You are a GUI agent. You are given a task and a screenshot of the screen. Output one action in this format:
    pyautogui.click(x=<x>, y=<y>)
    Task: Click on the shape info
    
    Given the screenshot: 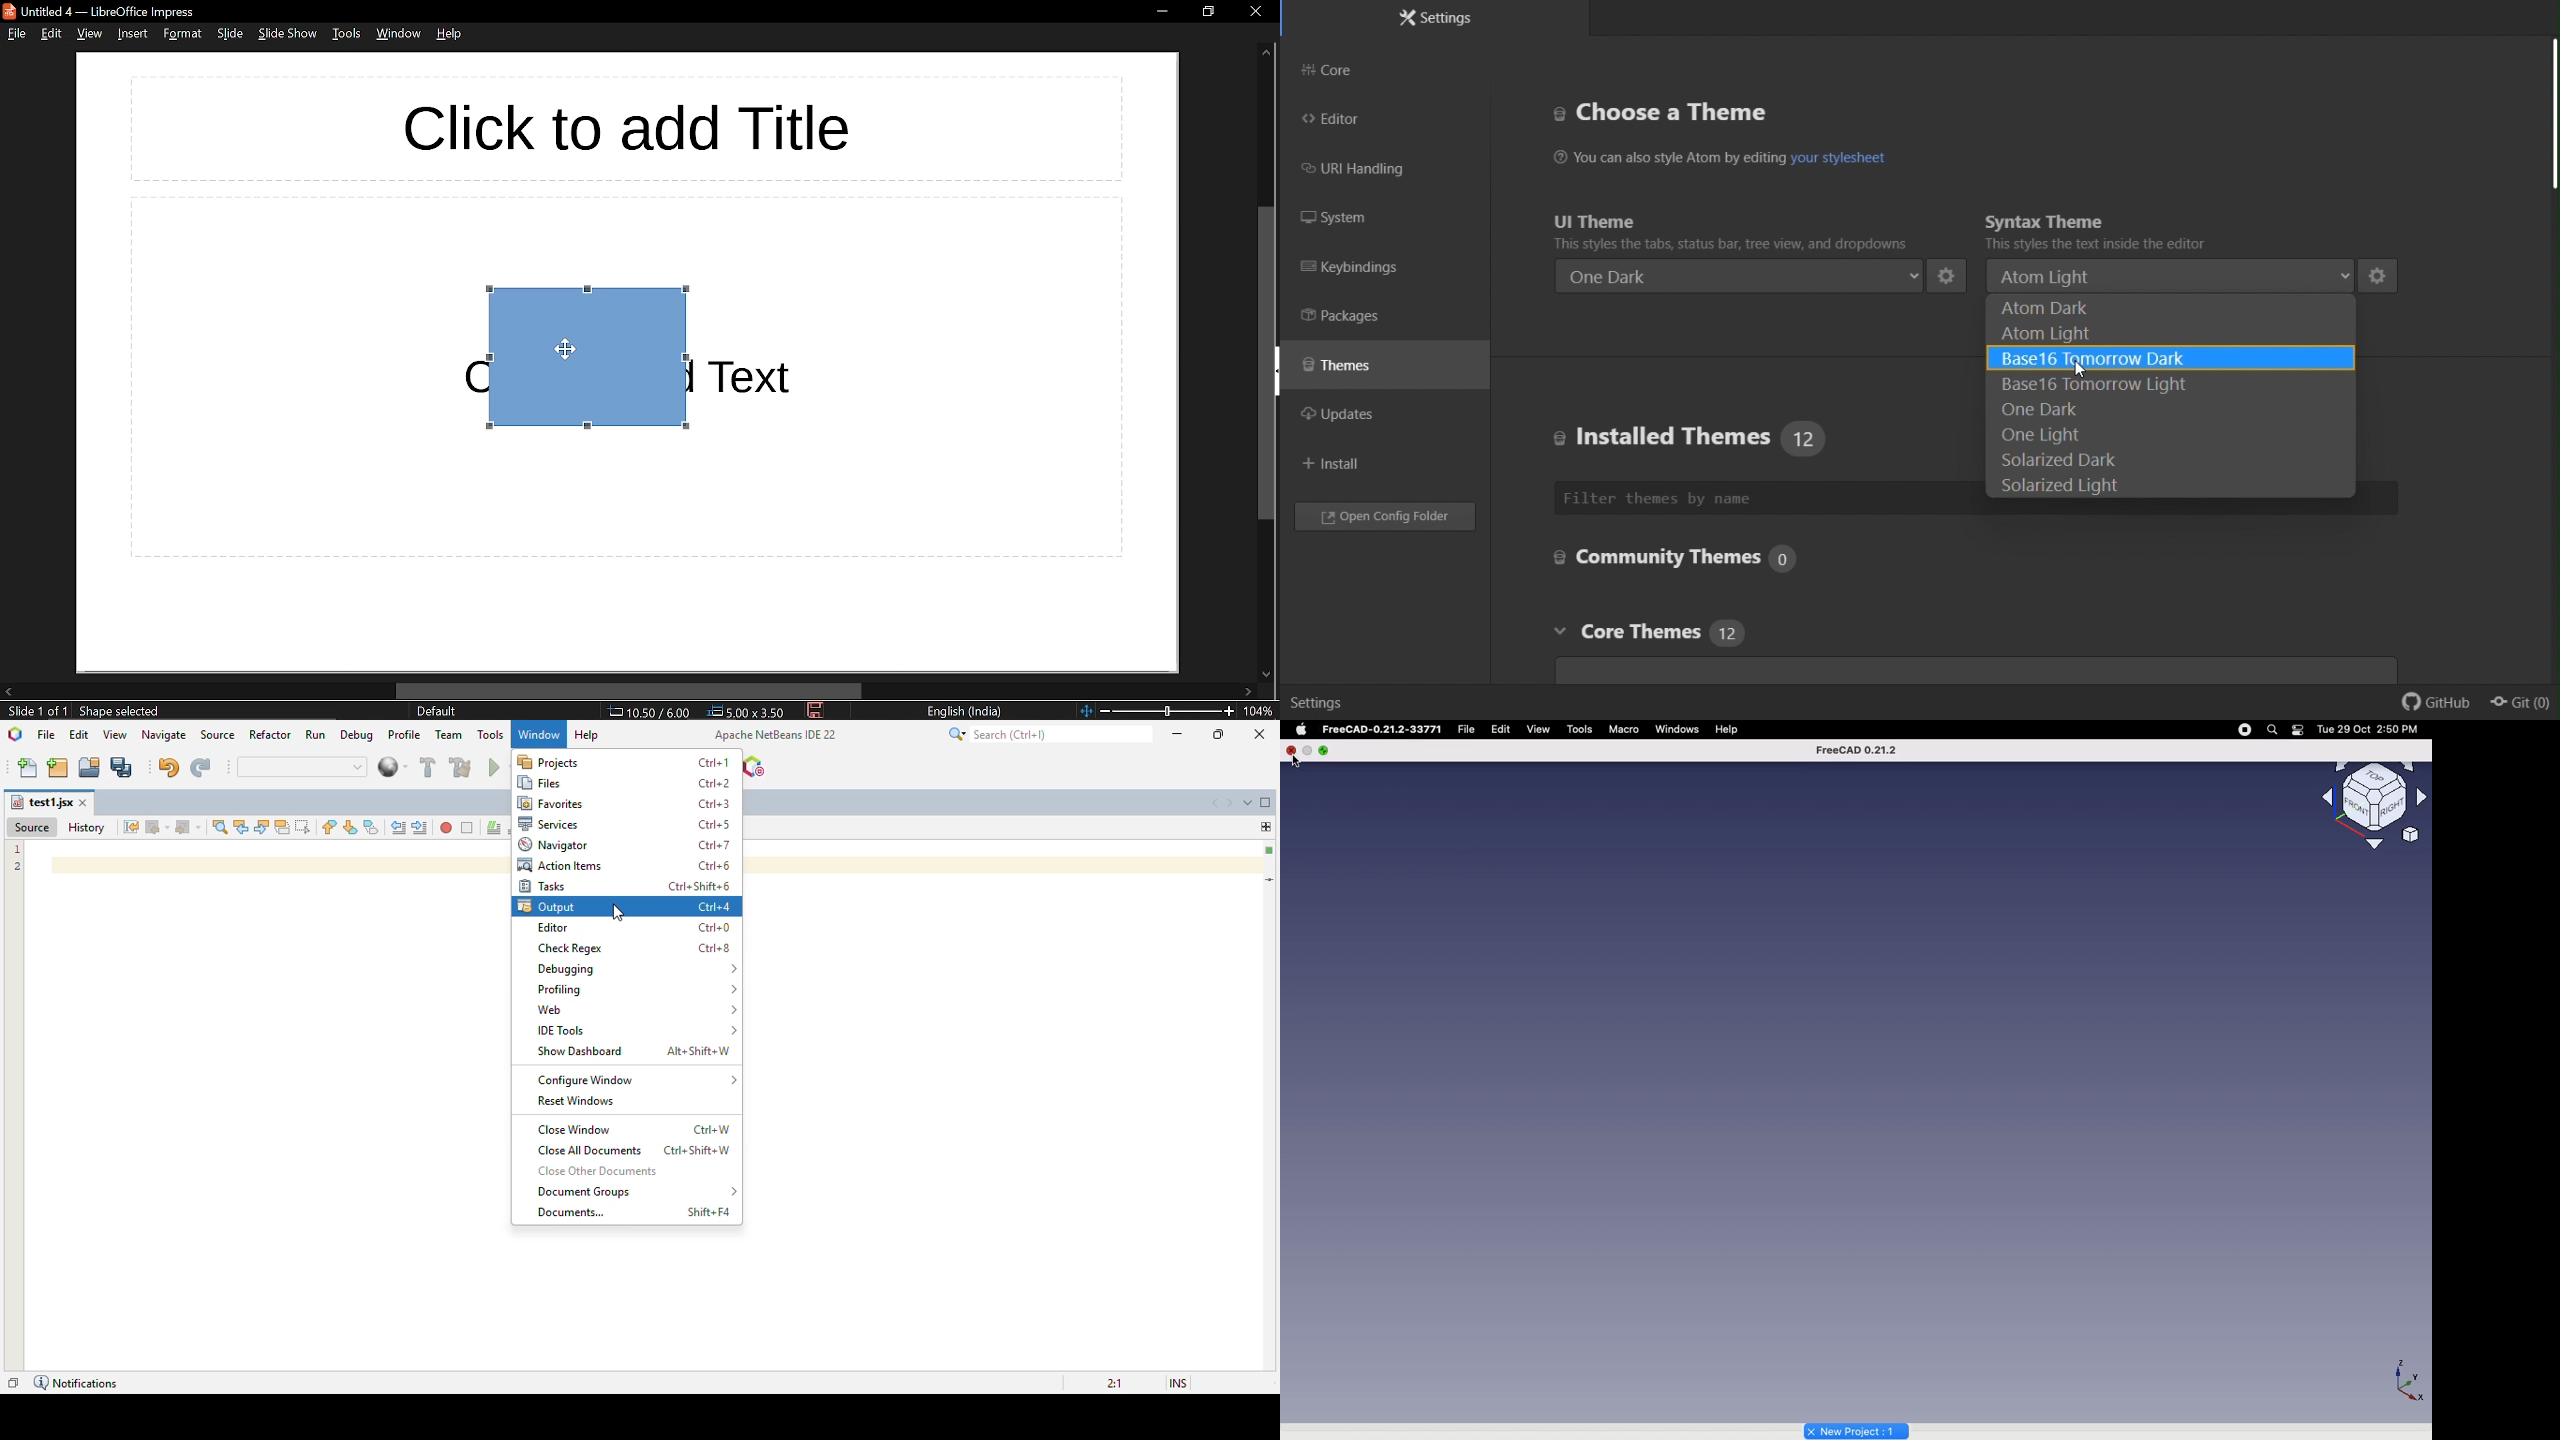 What is the action you would take?
    pyautogui.click(x=122, y=711)
    